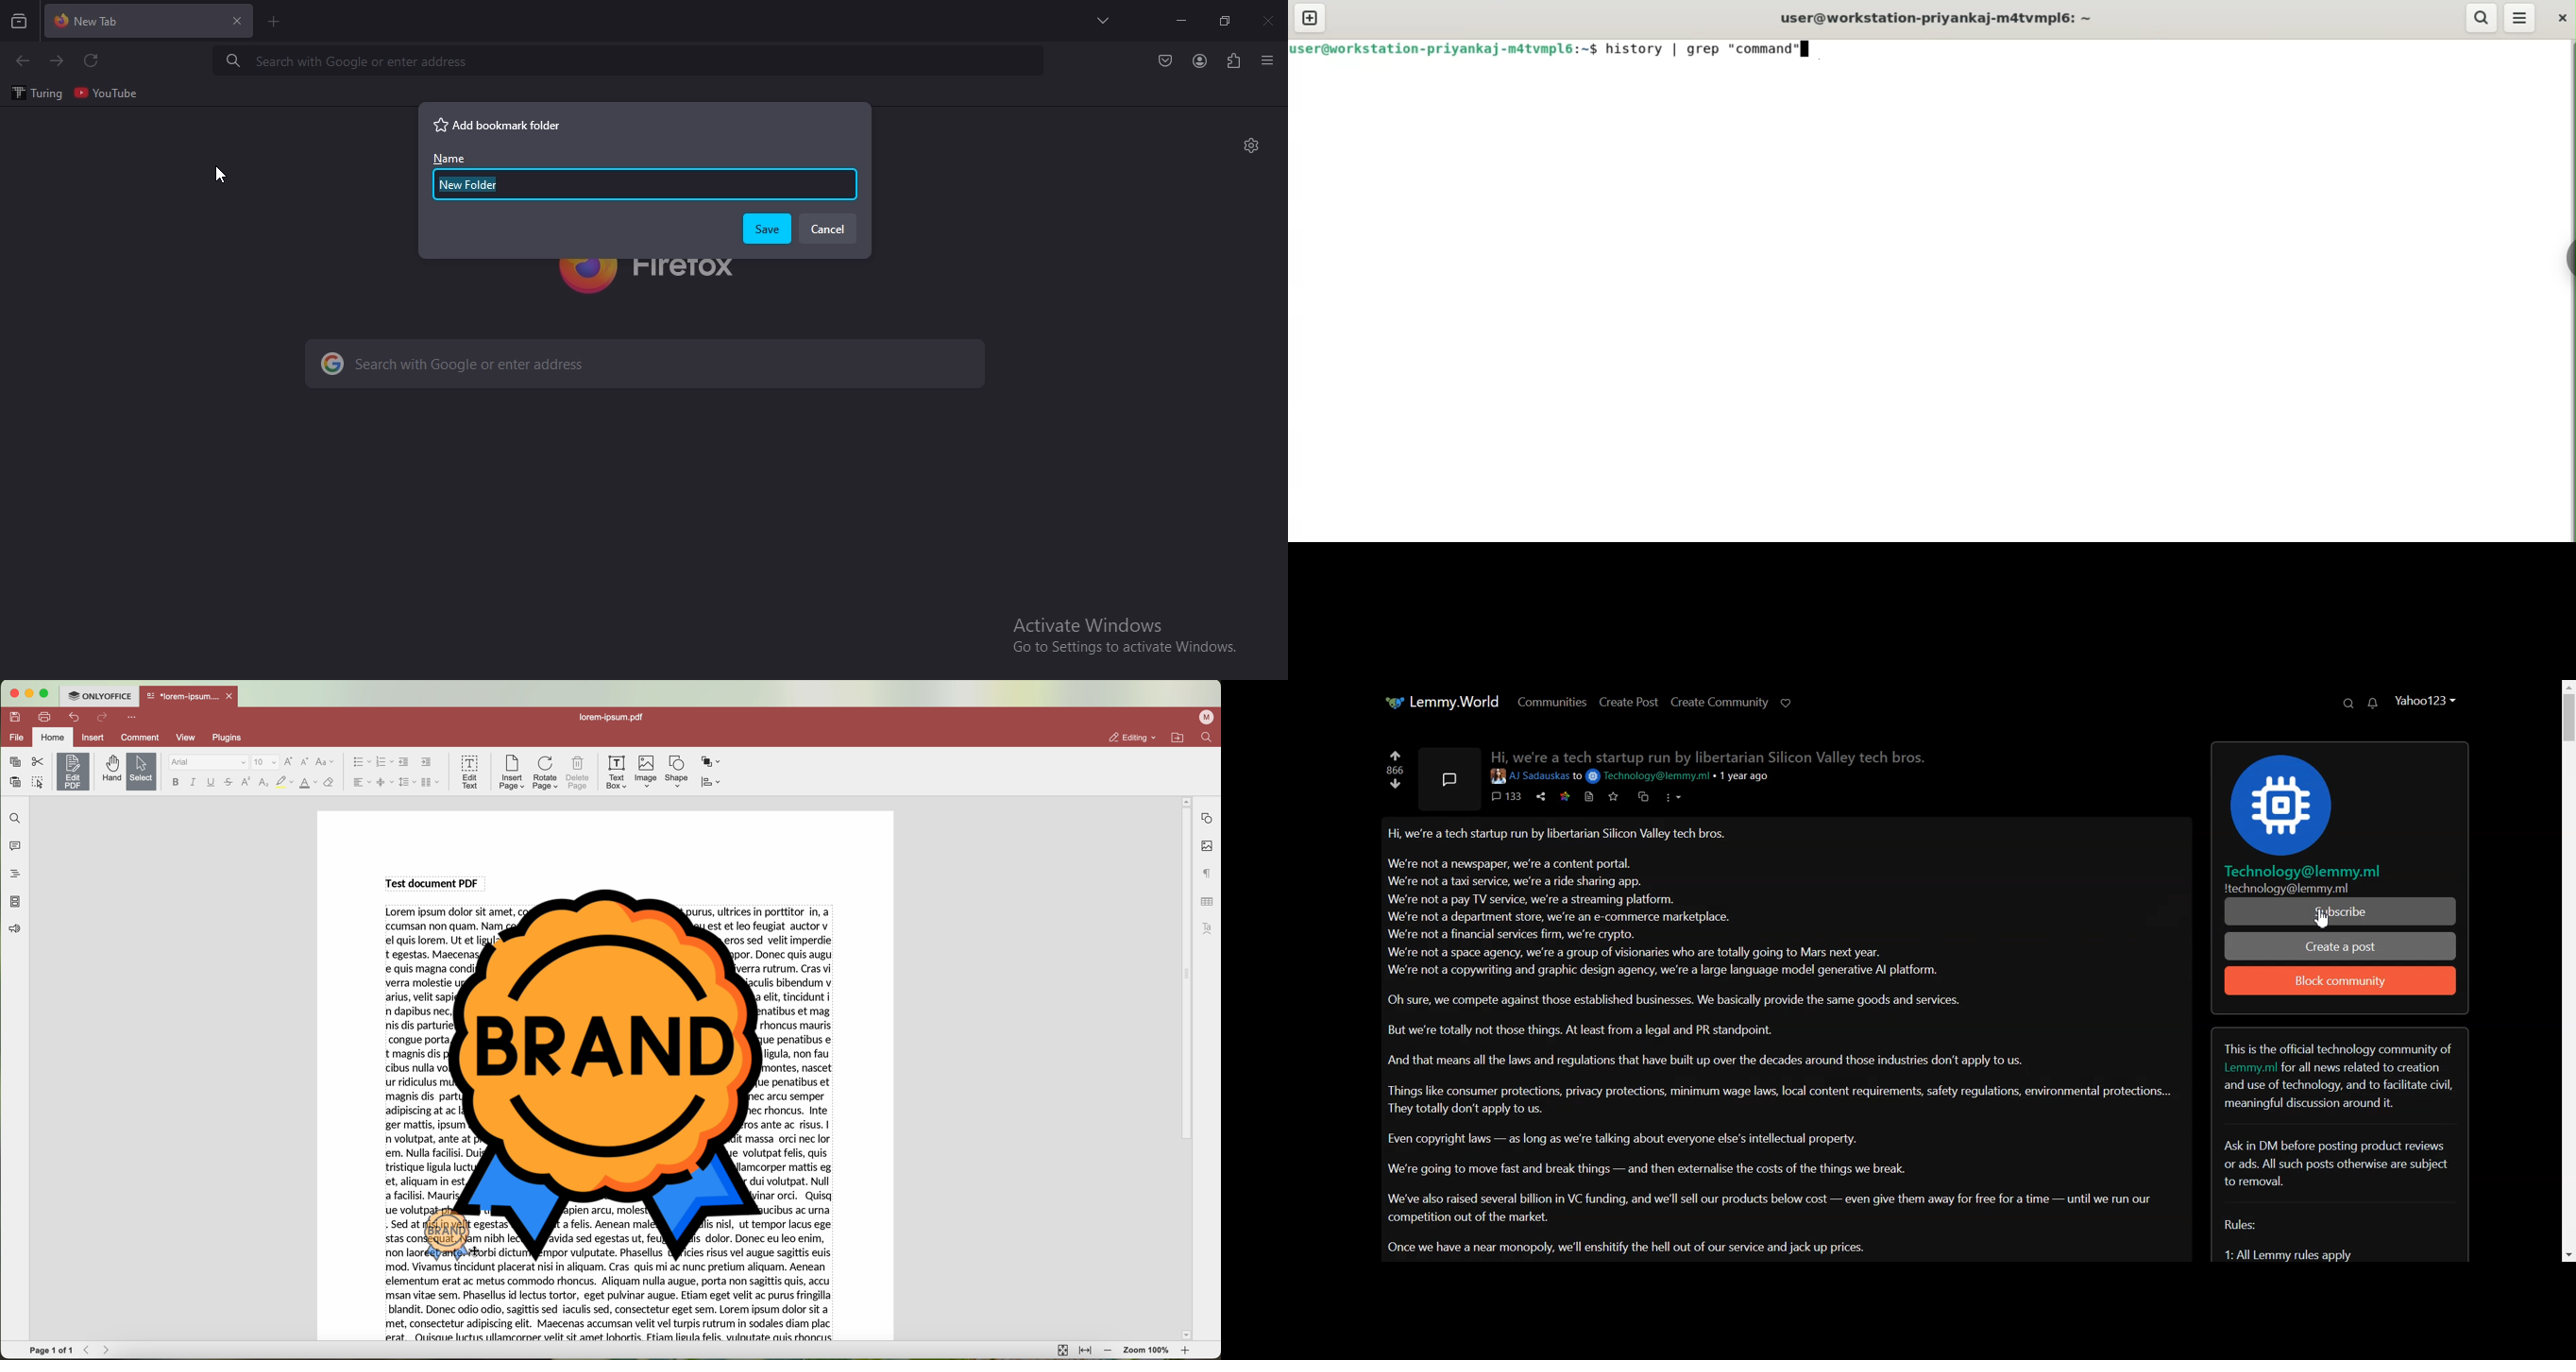  What do you see at coordinates (2519, 18) in the screenshot?
I see `menu` at bounding box center [2519, 18].